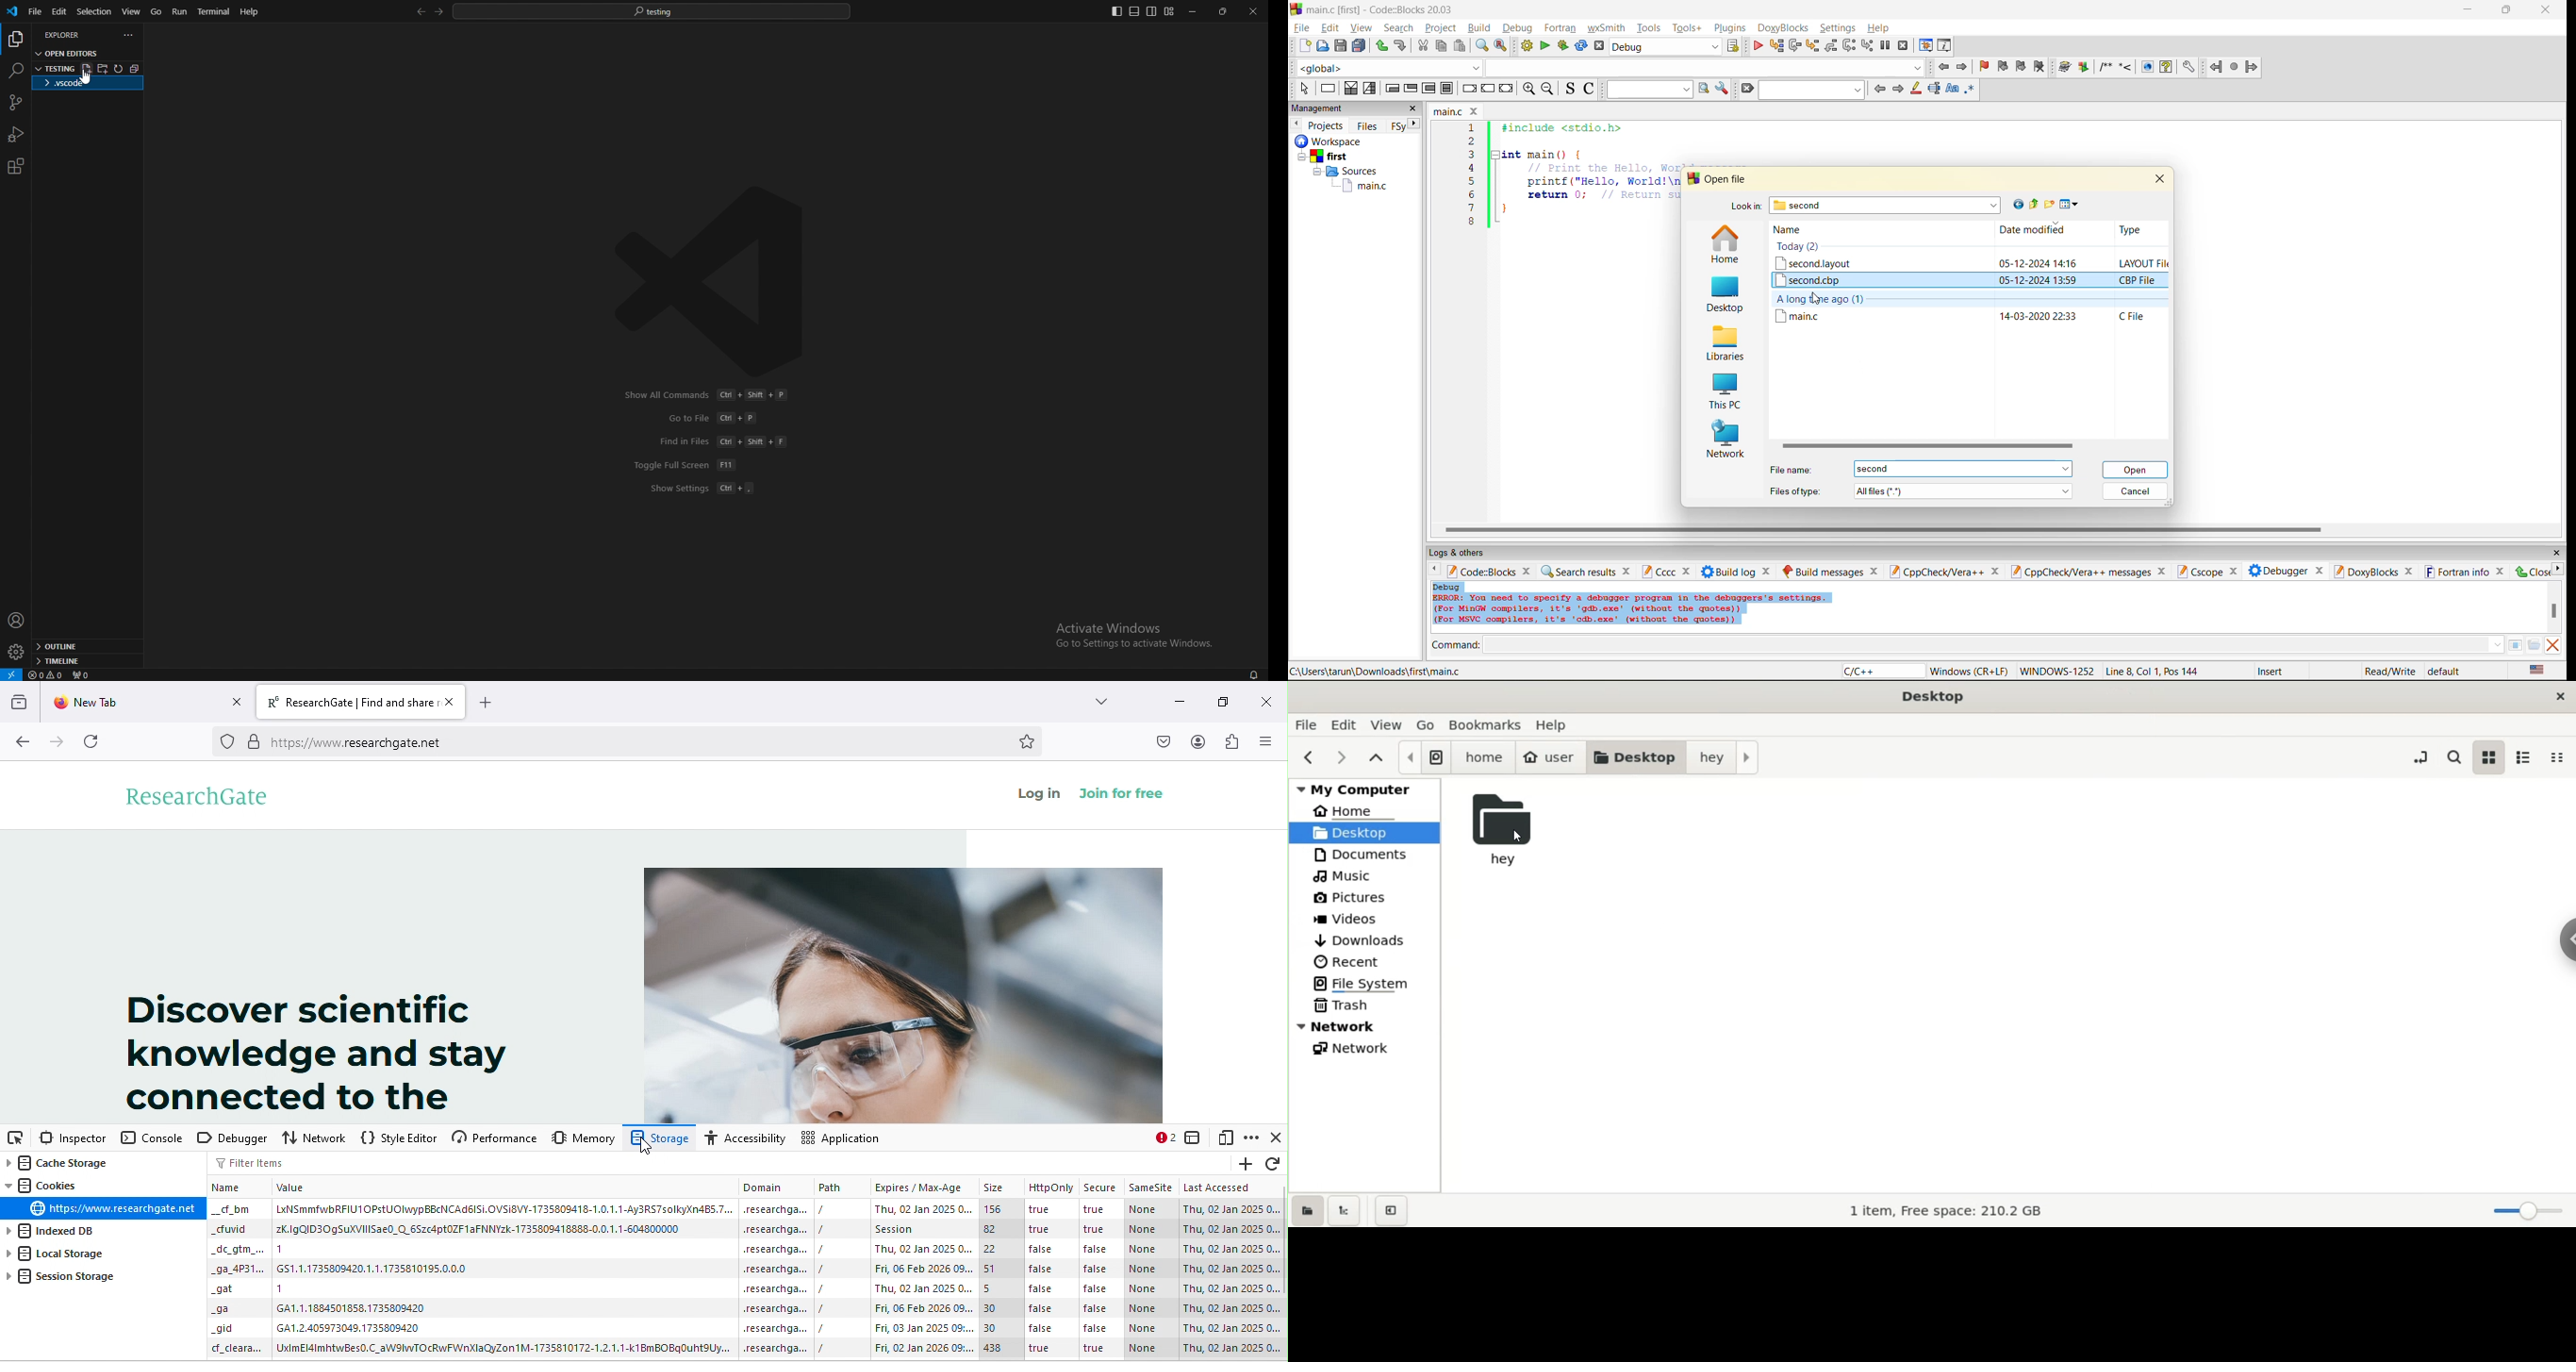 The image size is (2576, 1372). I want to click on http only, so click(1050, 1188).